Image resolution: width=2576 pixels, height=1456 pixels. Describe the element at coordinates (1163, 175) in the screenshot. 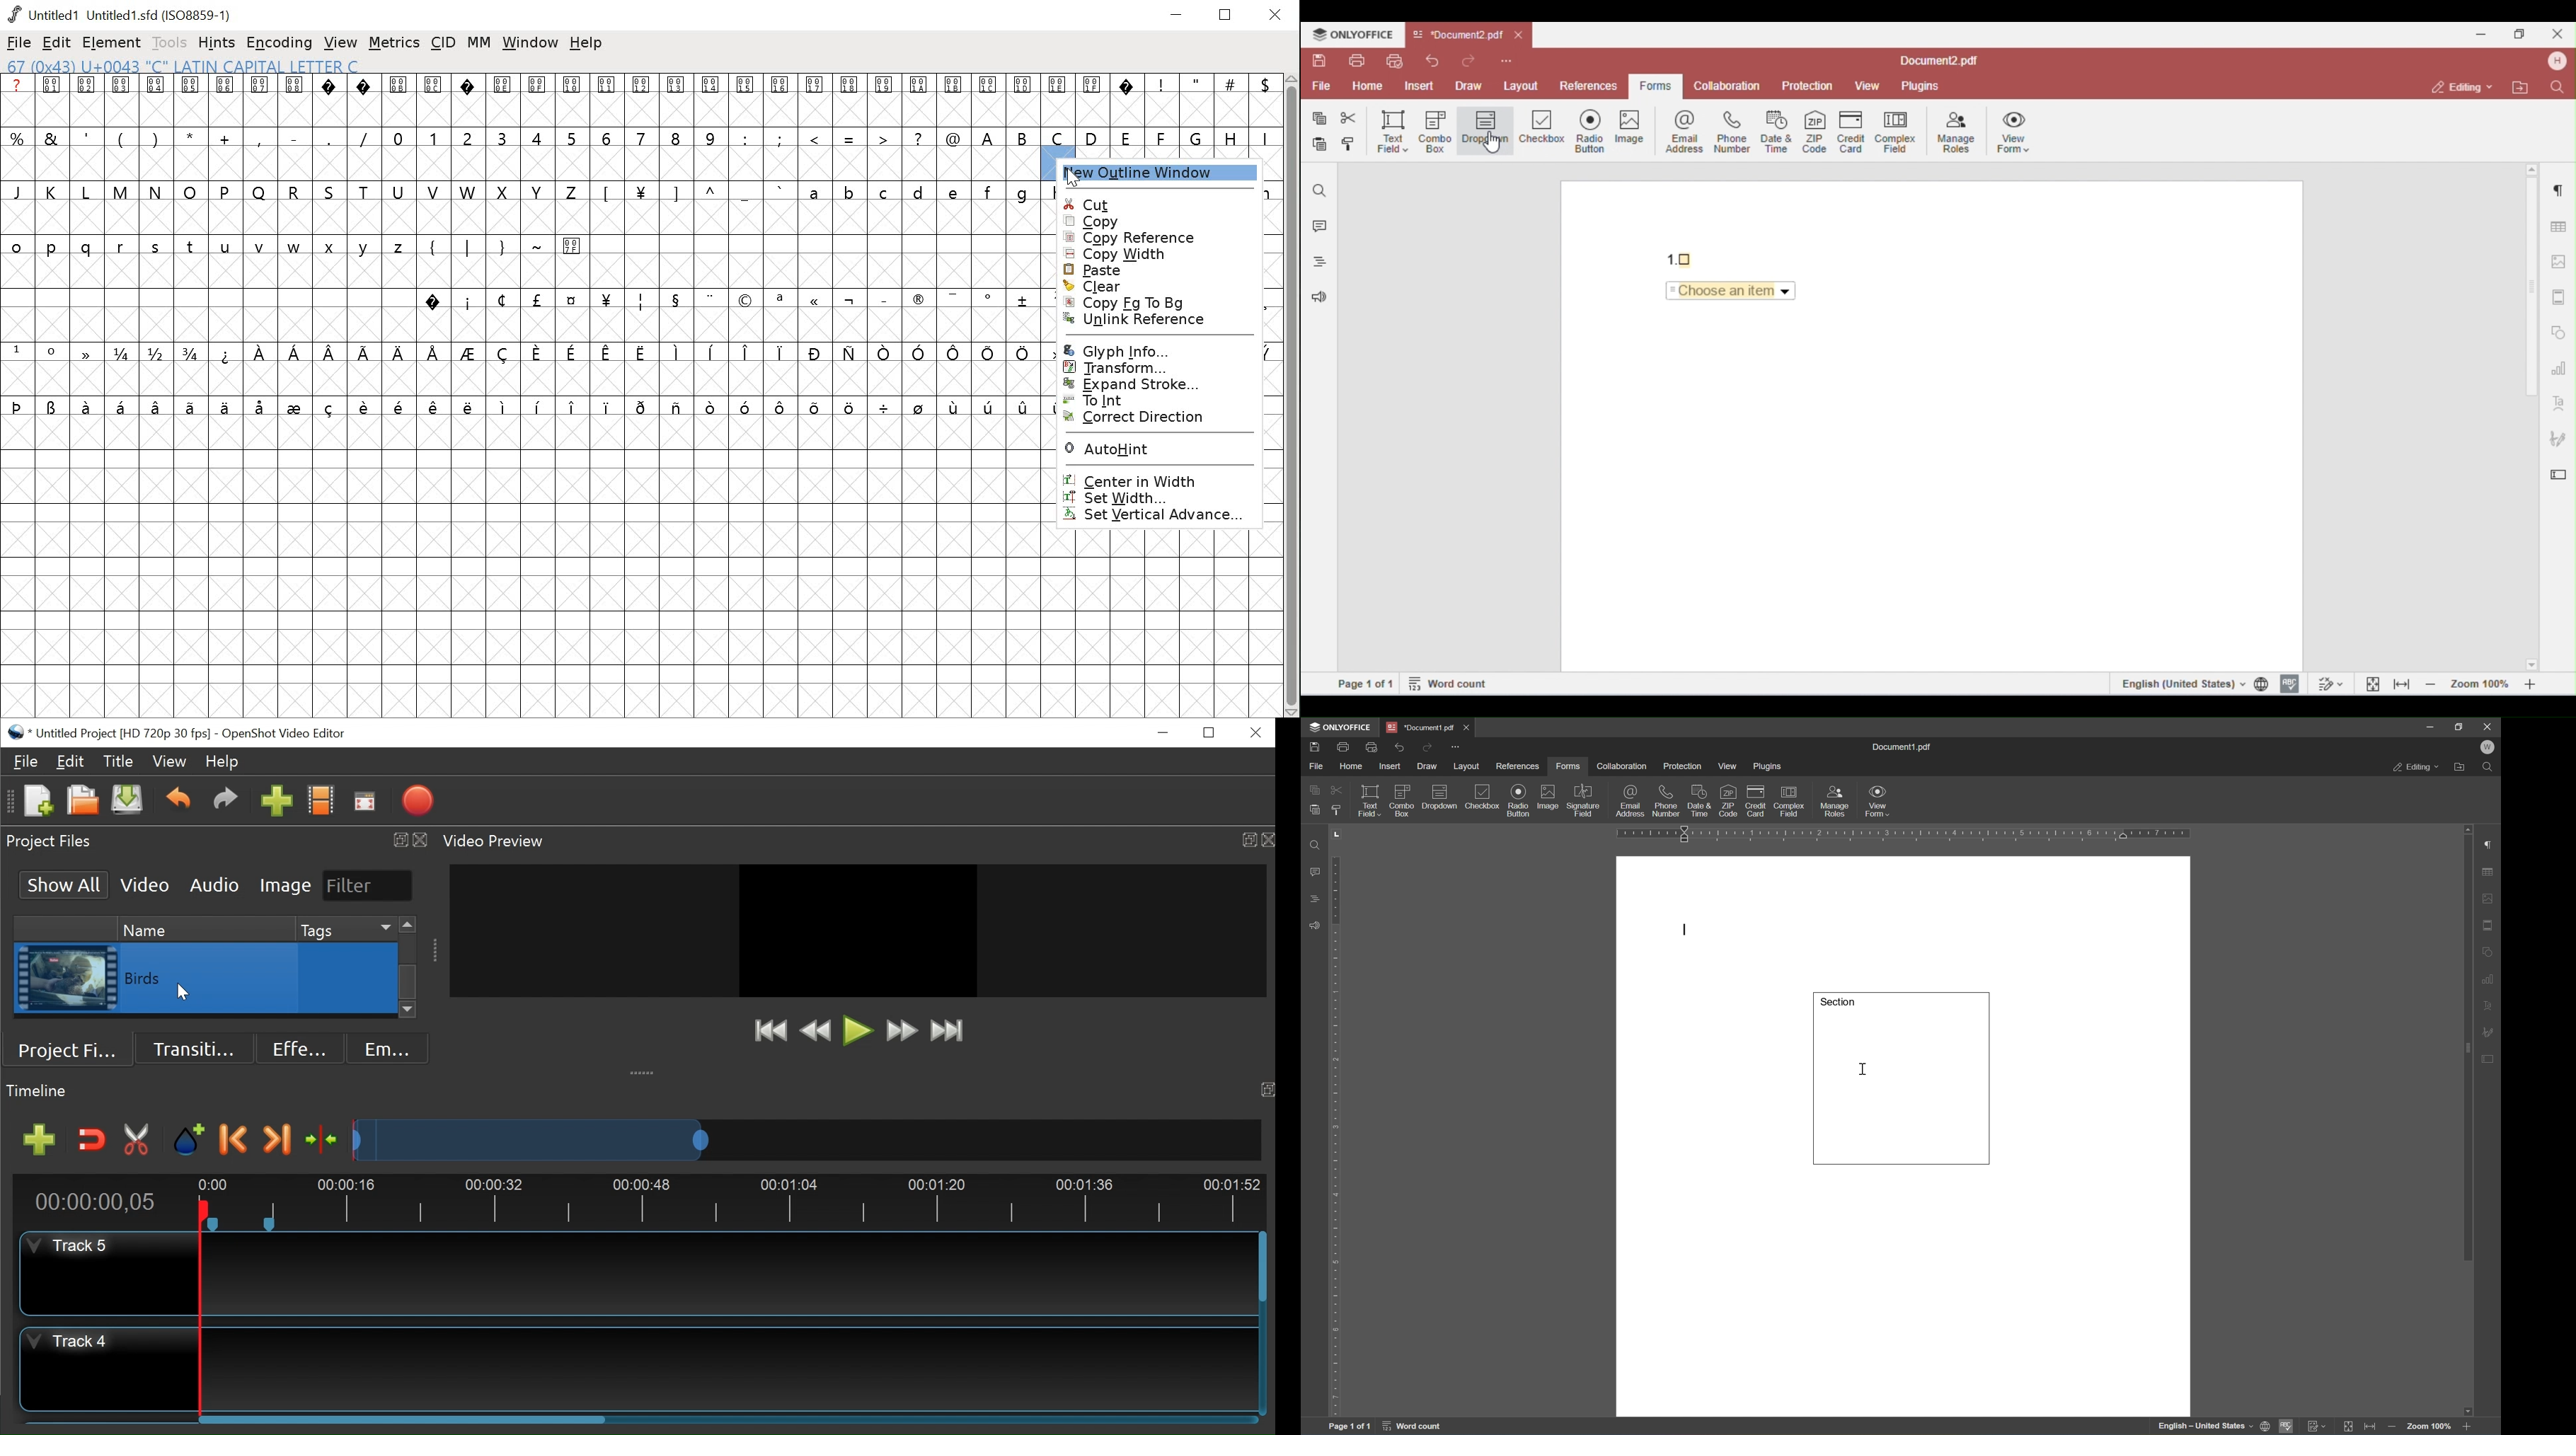

I see `new outline window` at that location.